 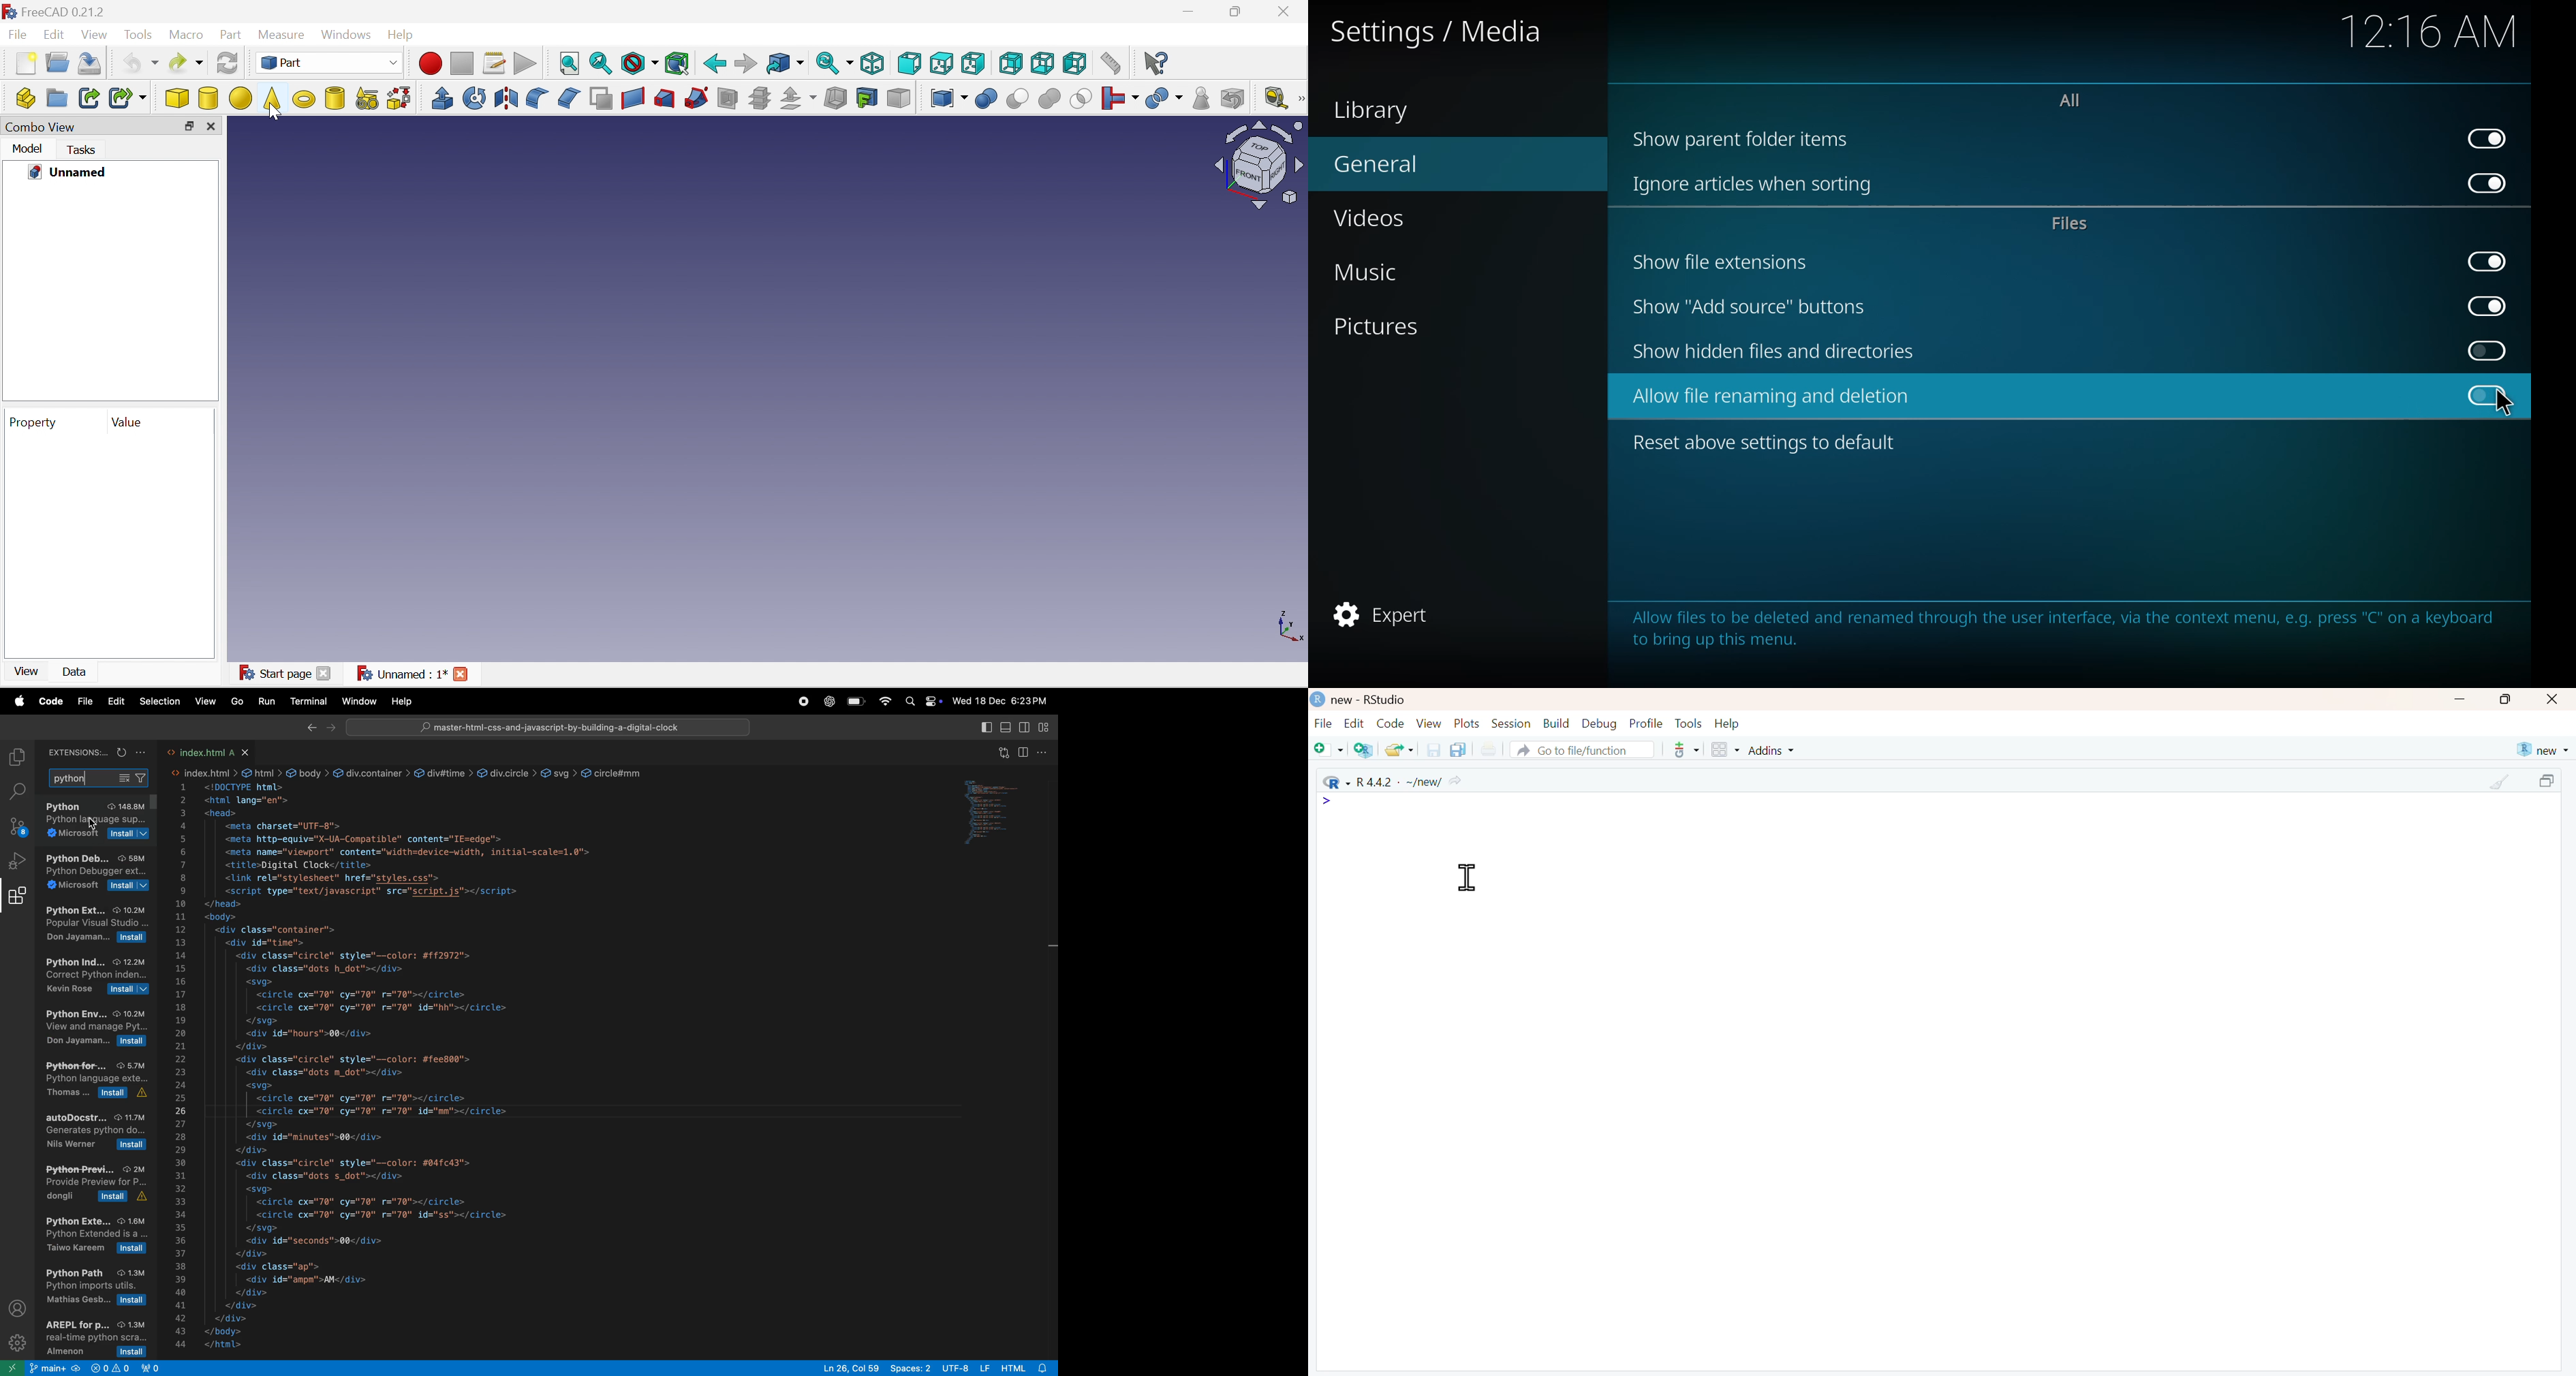 What do you see at coordinates (1231, 99) in the screenshot?
I see `Defeaturing` at bounding box center [1231, 99].